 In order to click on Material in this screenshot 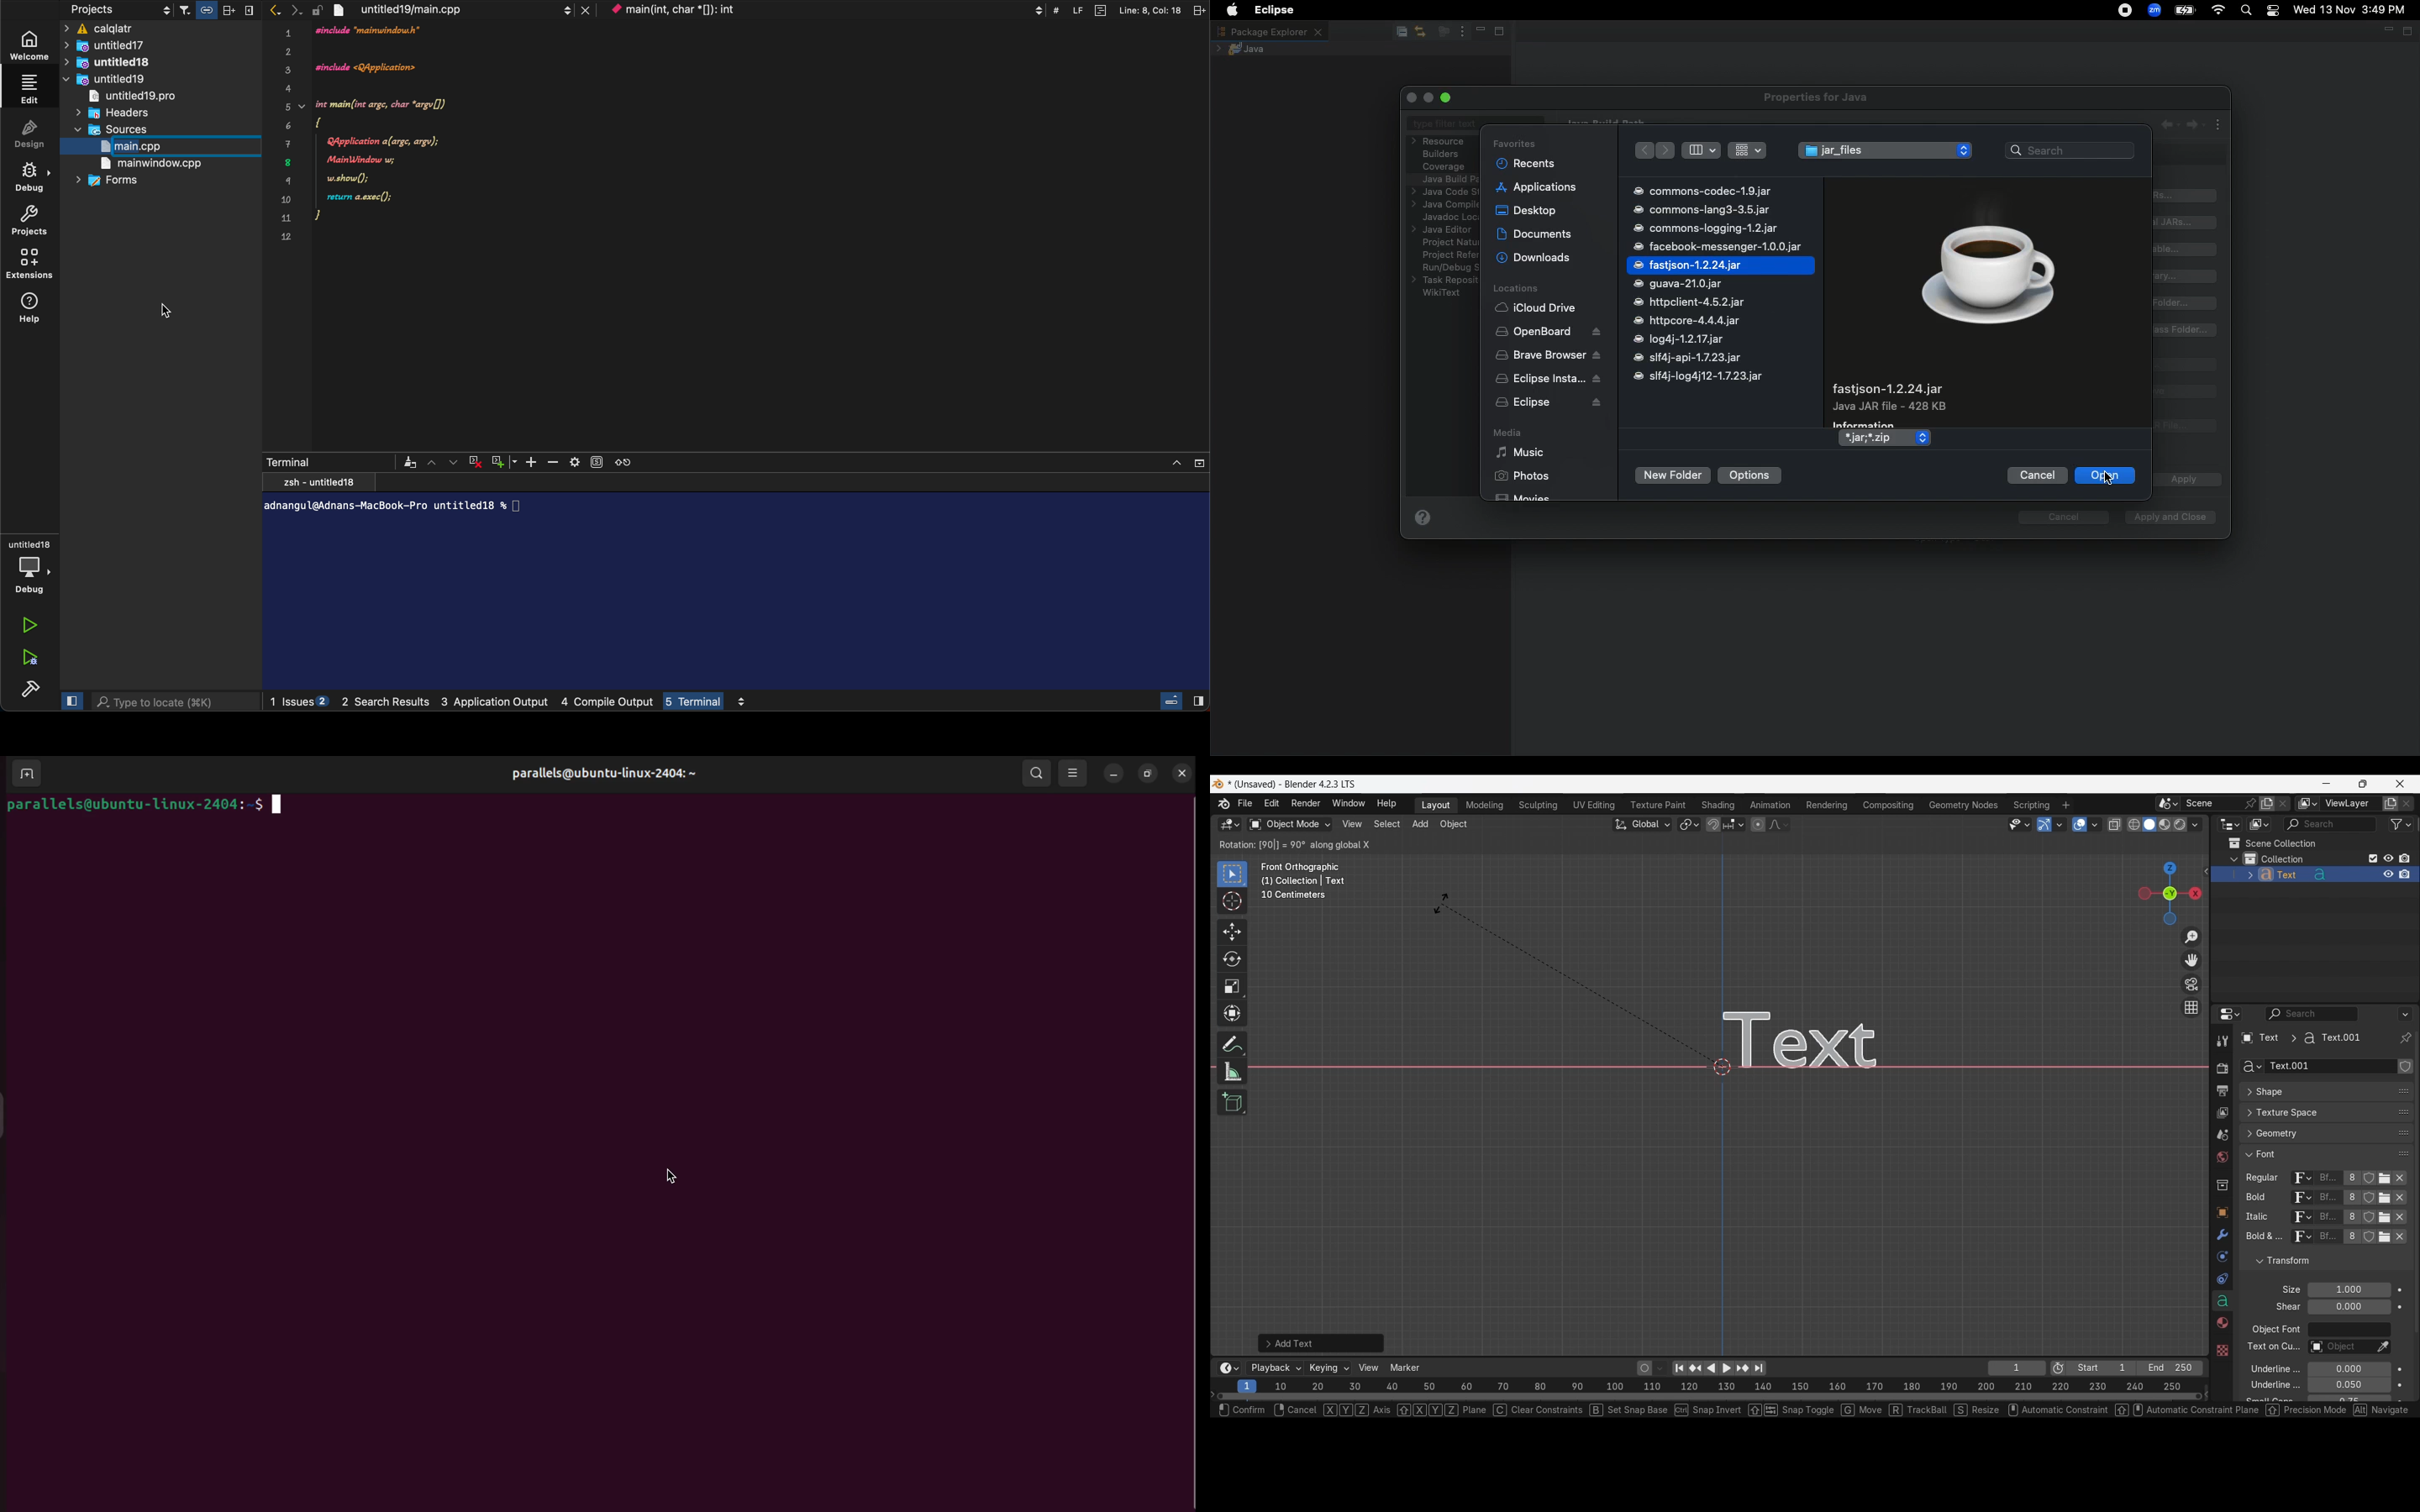, I will do `click(2220, 1324)`.